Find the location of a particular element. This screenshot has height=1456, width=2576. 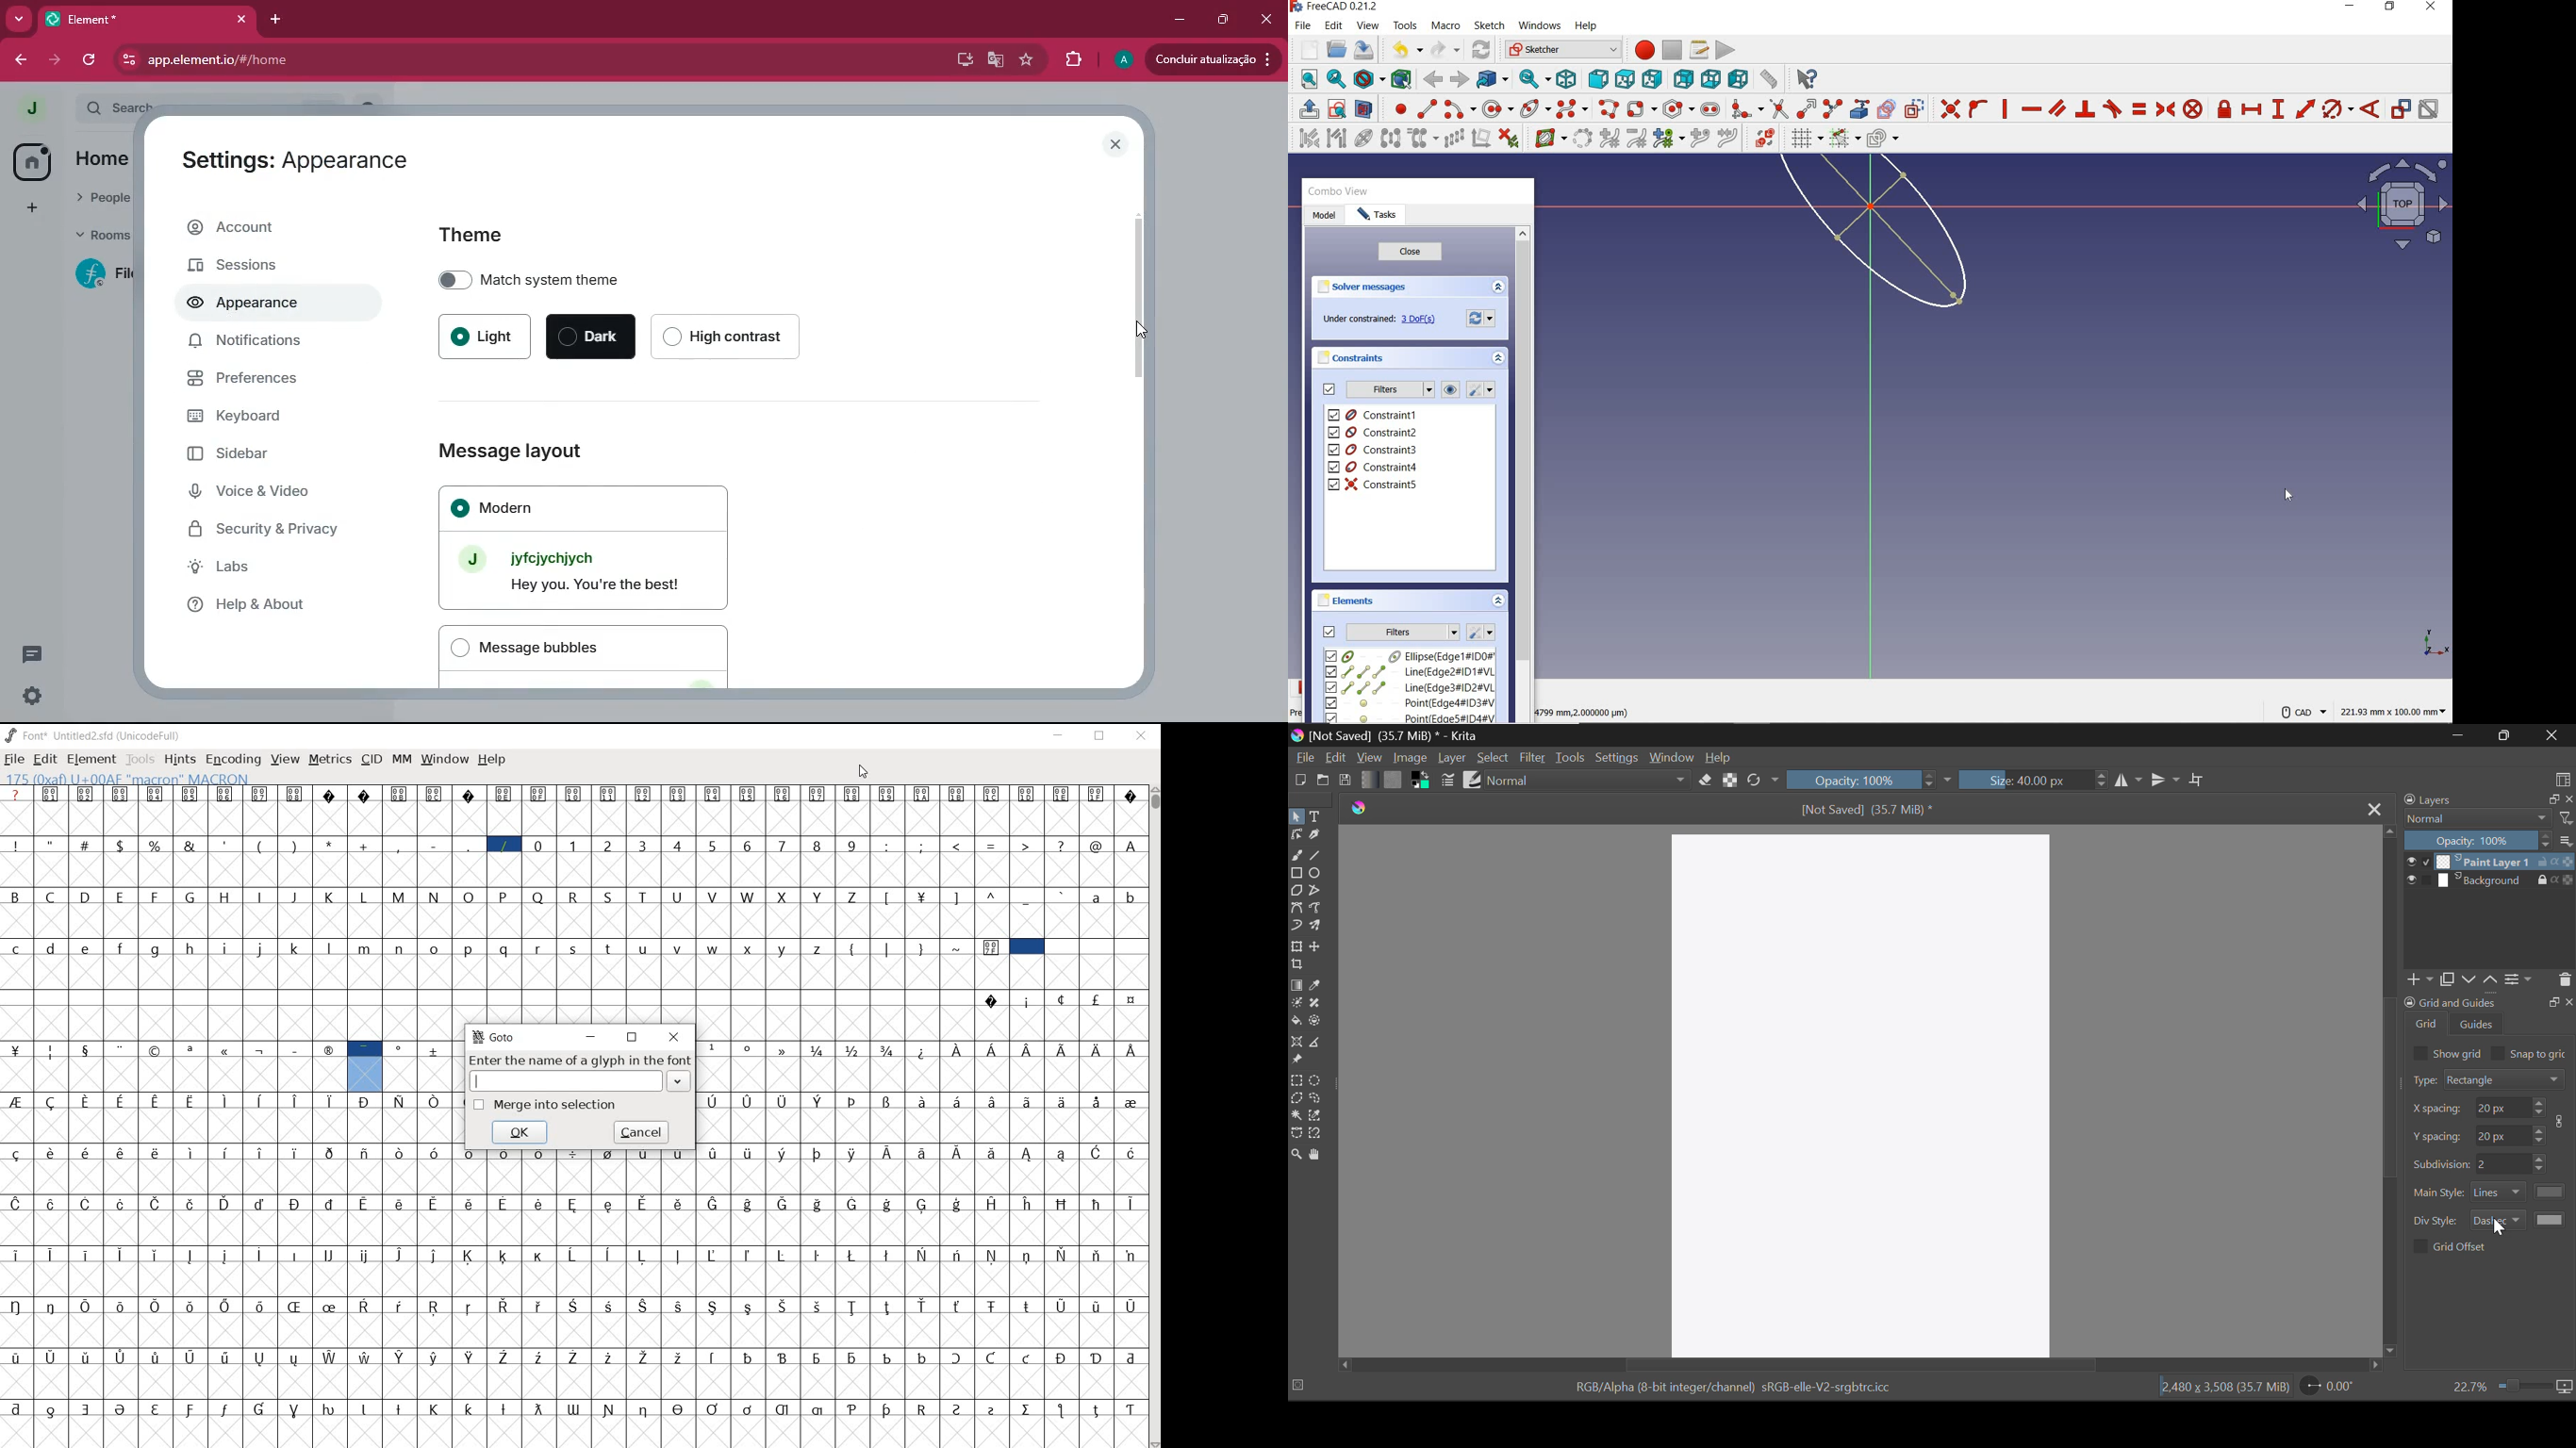

Line is located at coordinates (1316, 857).